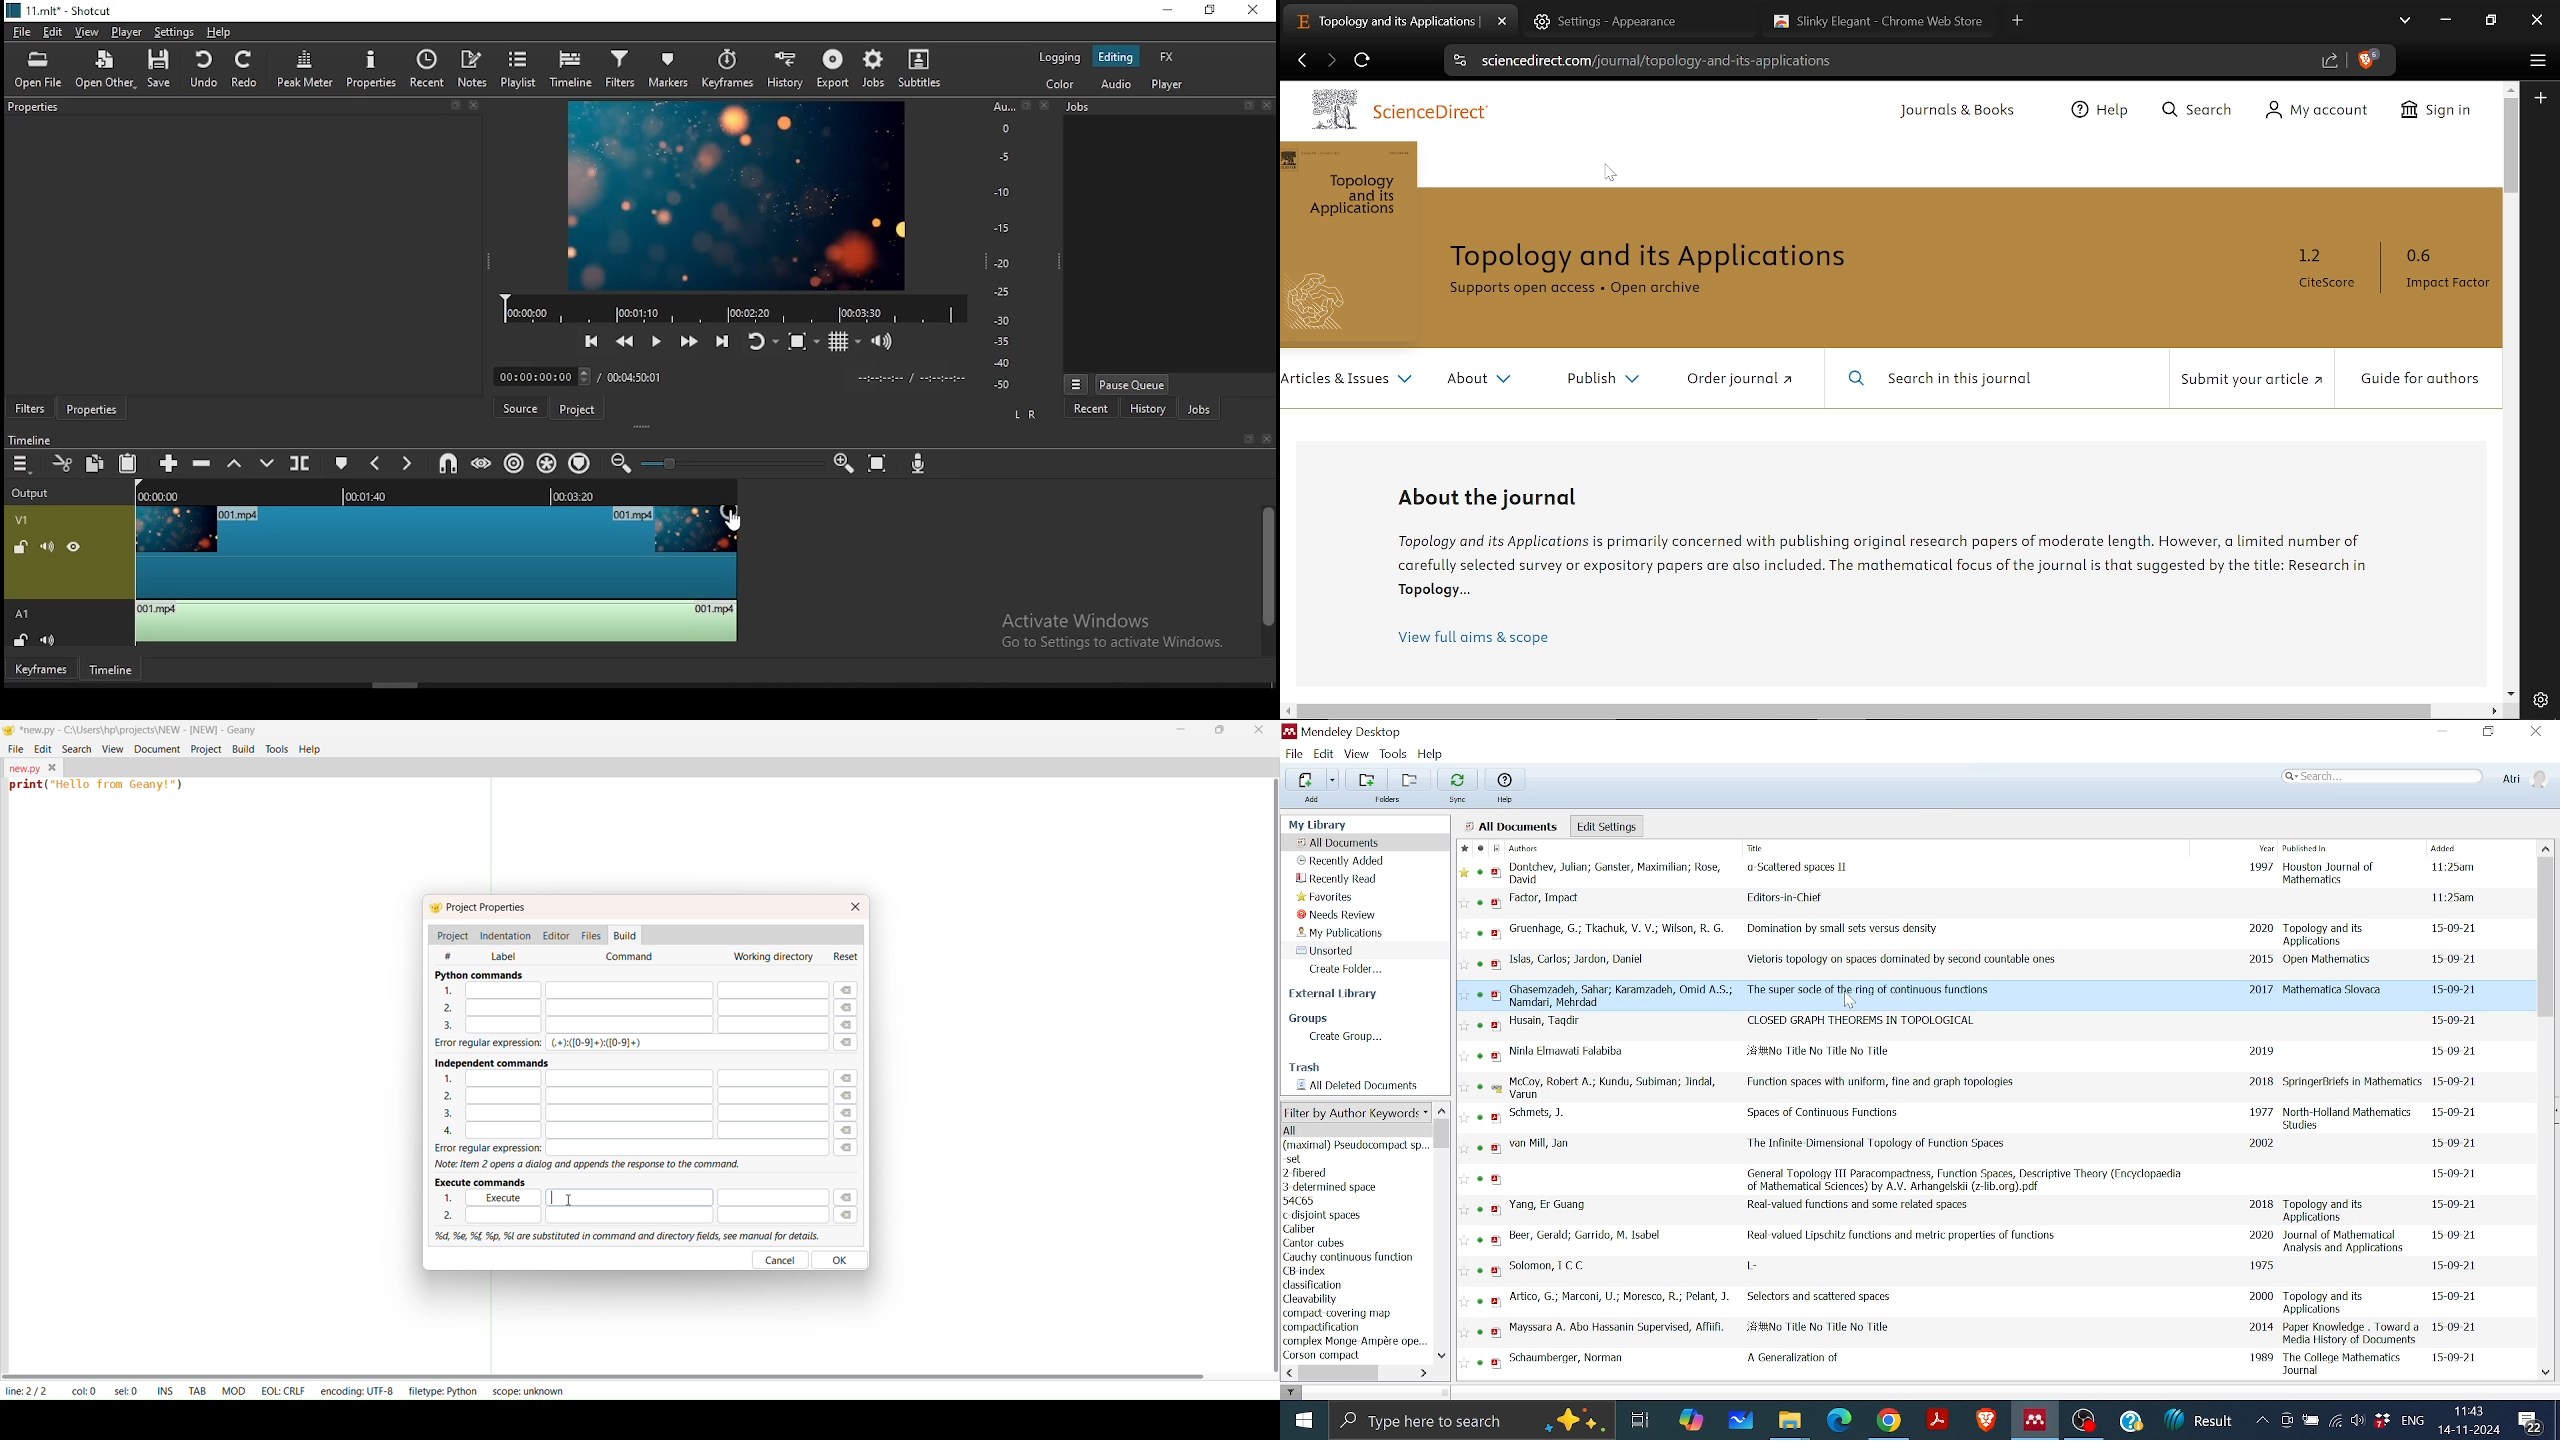  I want to click on Recently read, so click(1338, 879).